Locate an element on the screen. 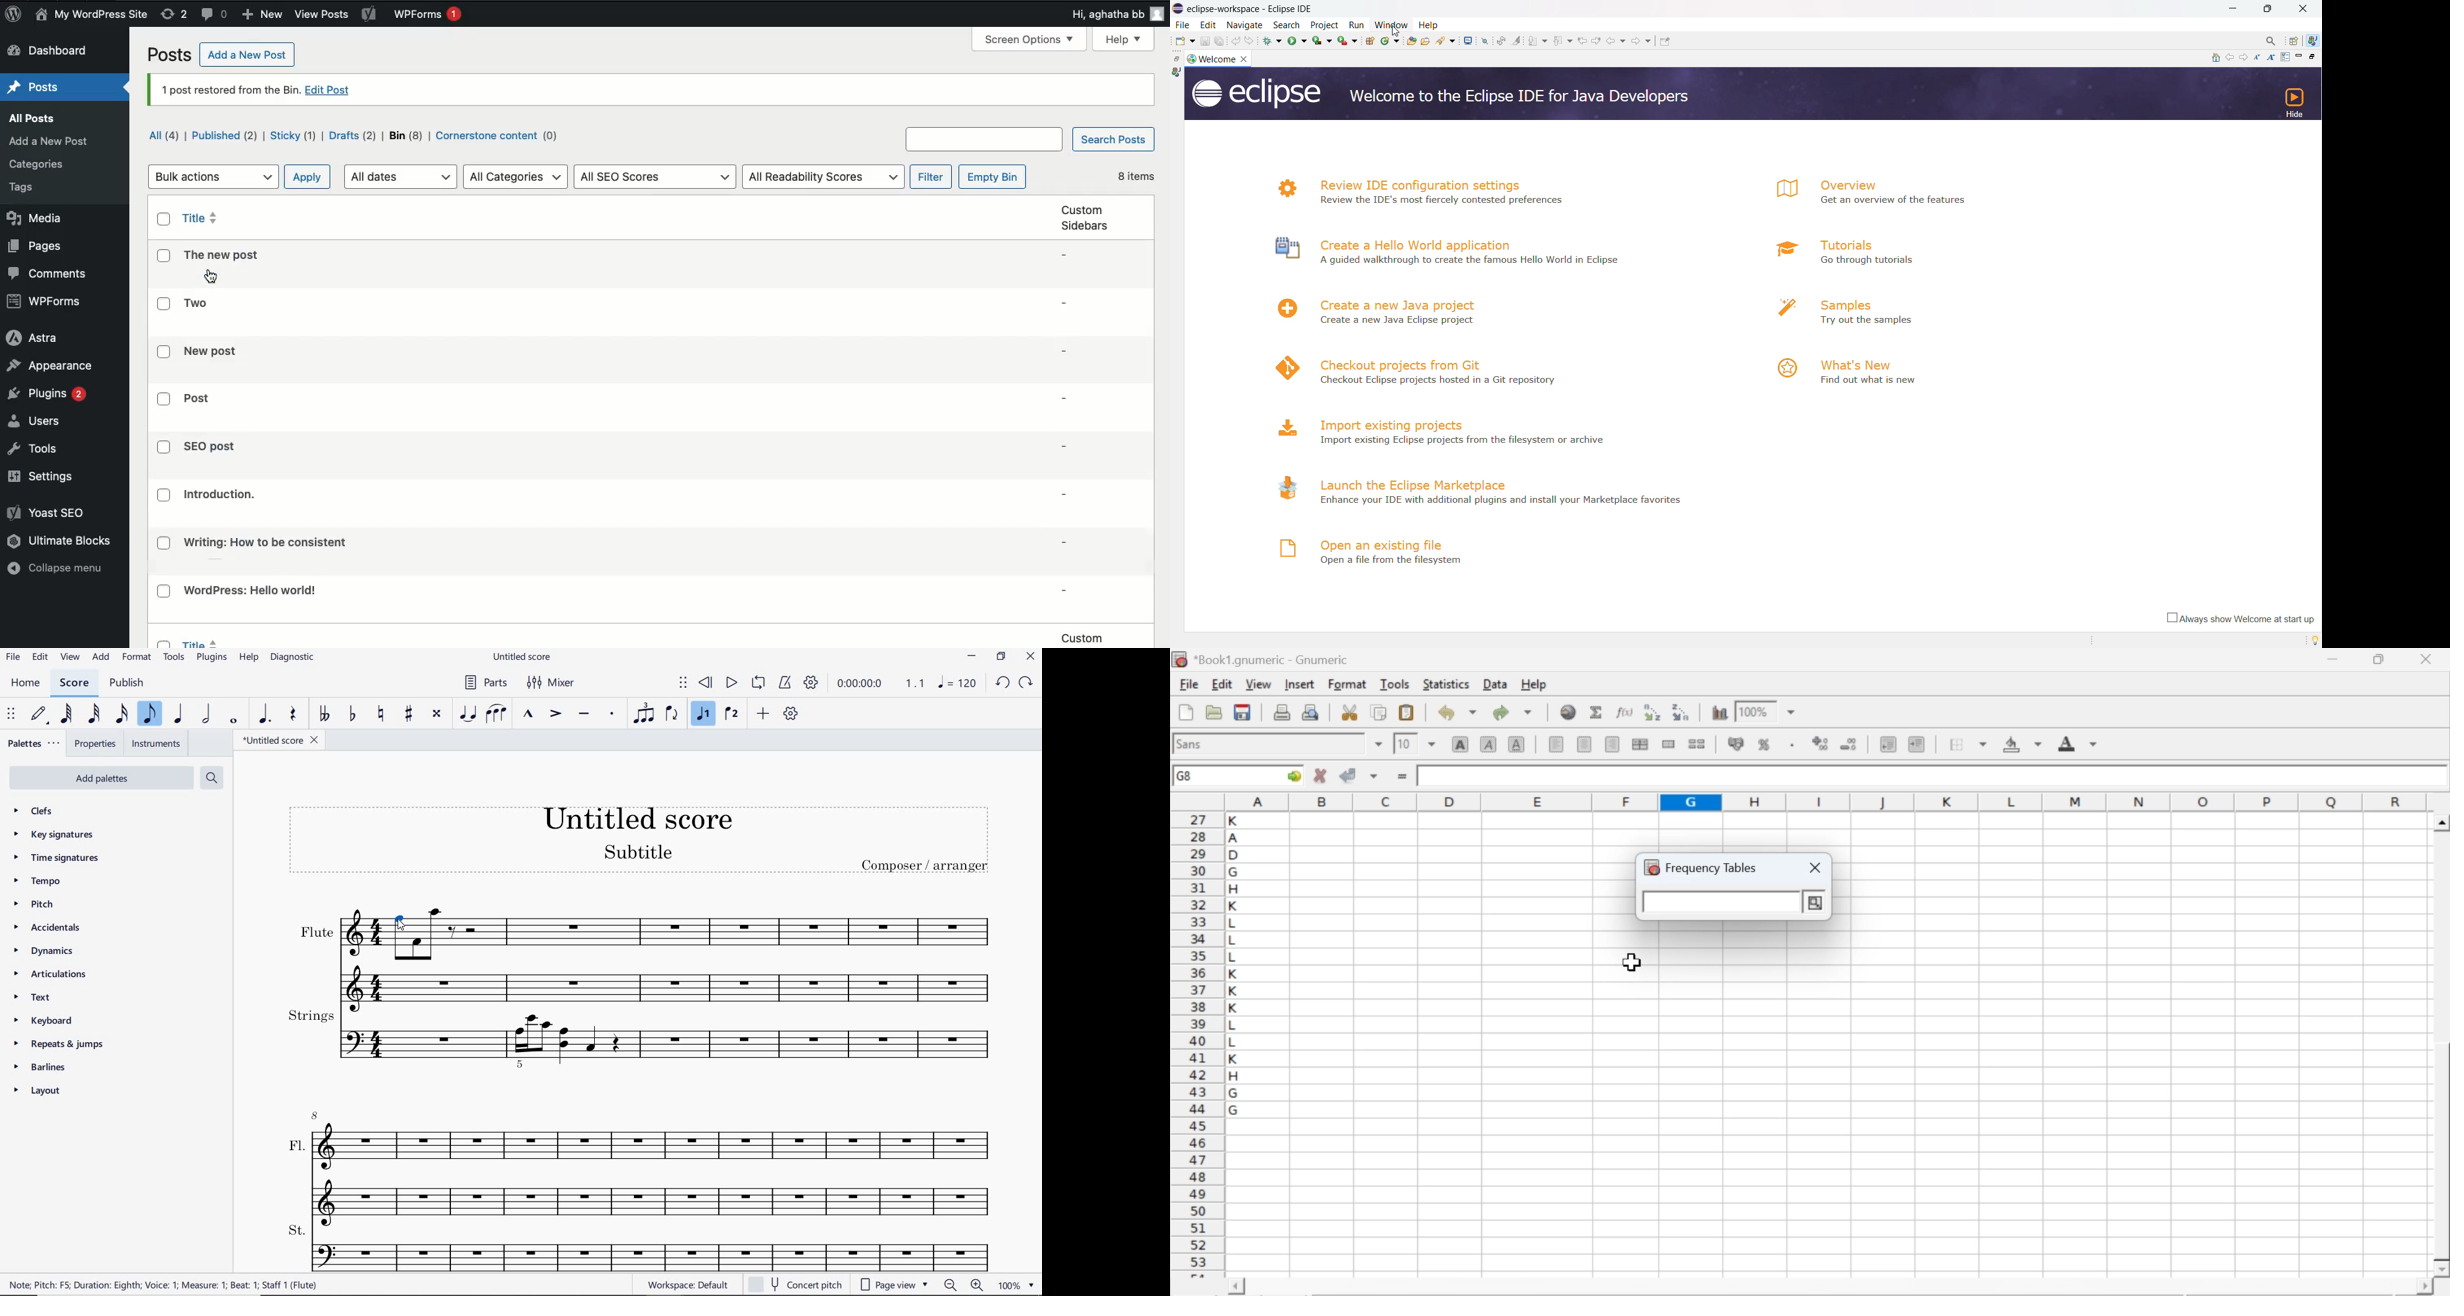 The image size is (2464, 1316). Sticky is located at coordinates (292, 135).